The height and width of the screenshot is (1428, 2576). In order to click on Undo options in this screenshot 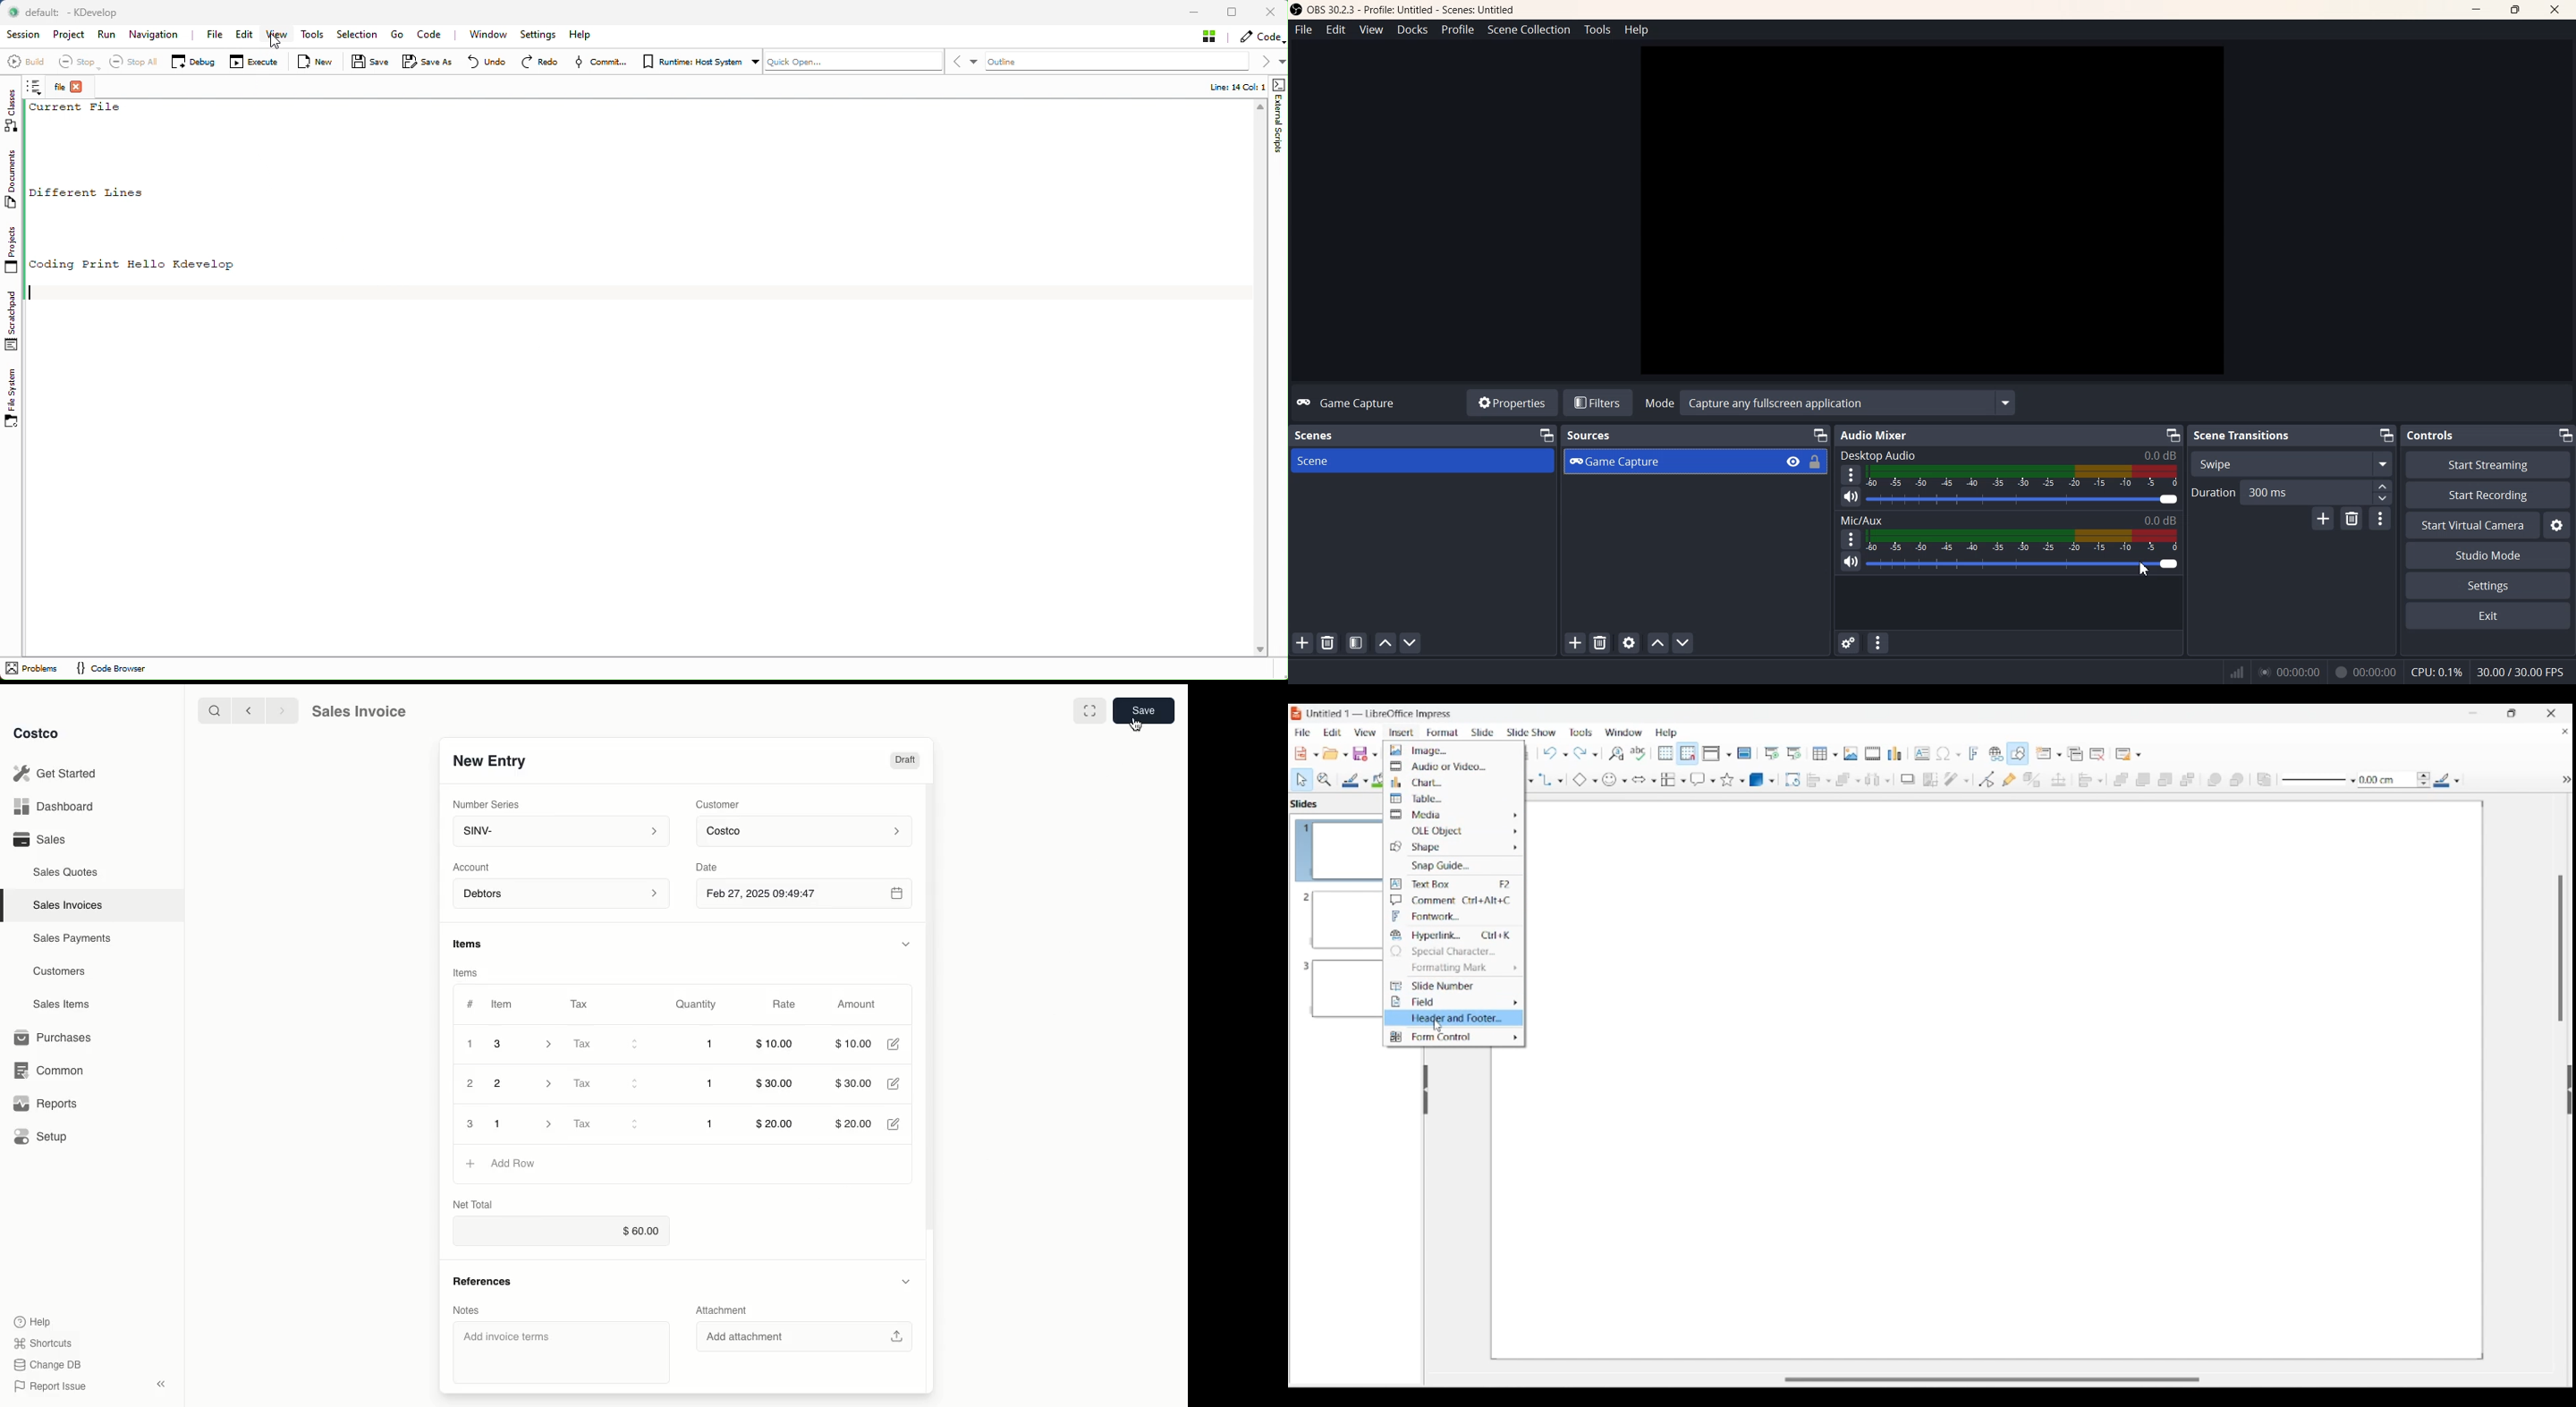, I will do `click(1555, 753)`.